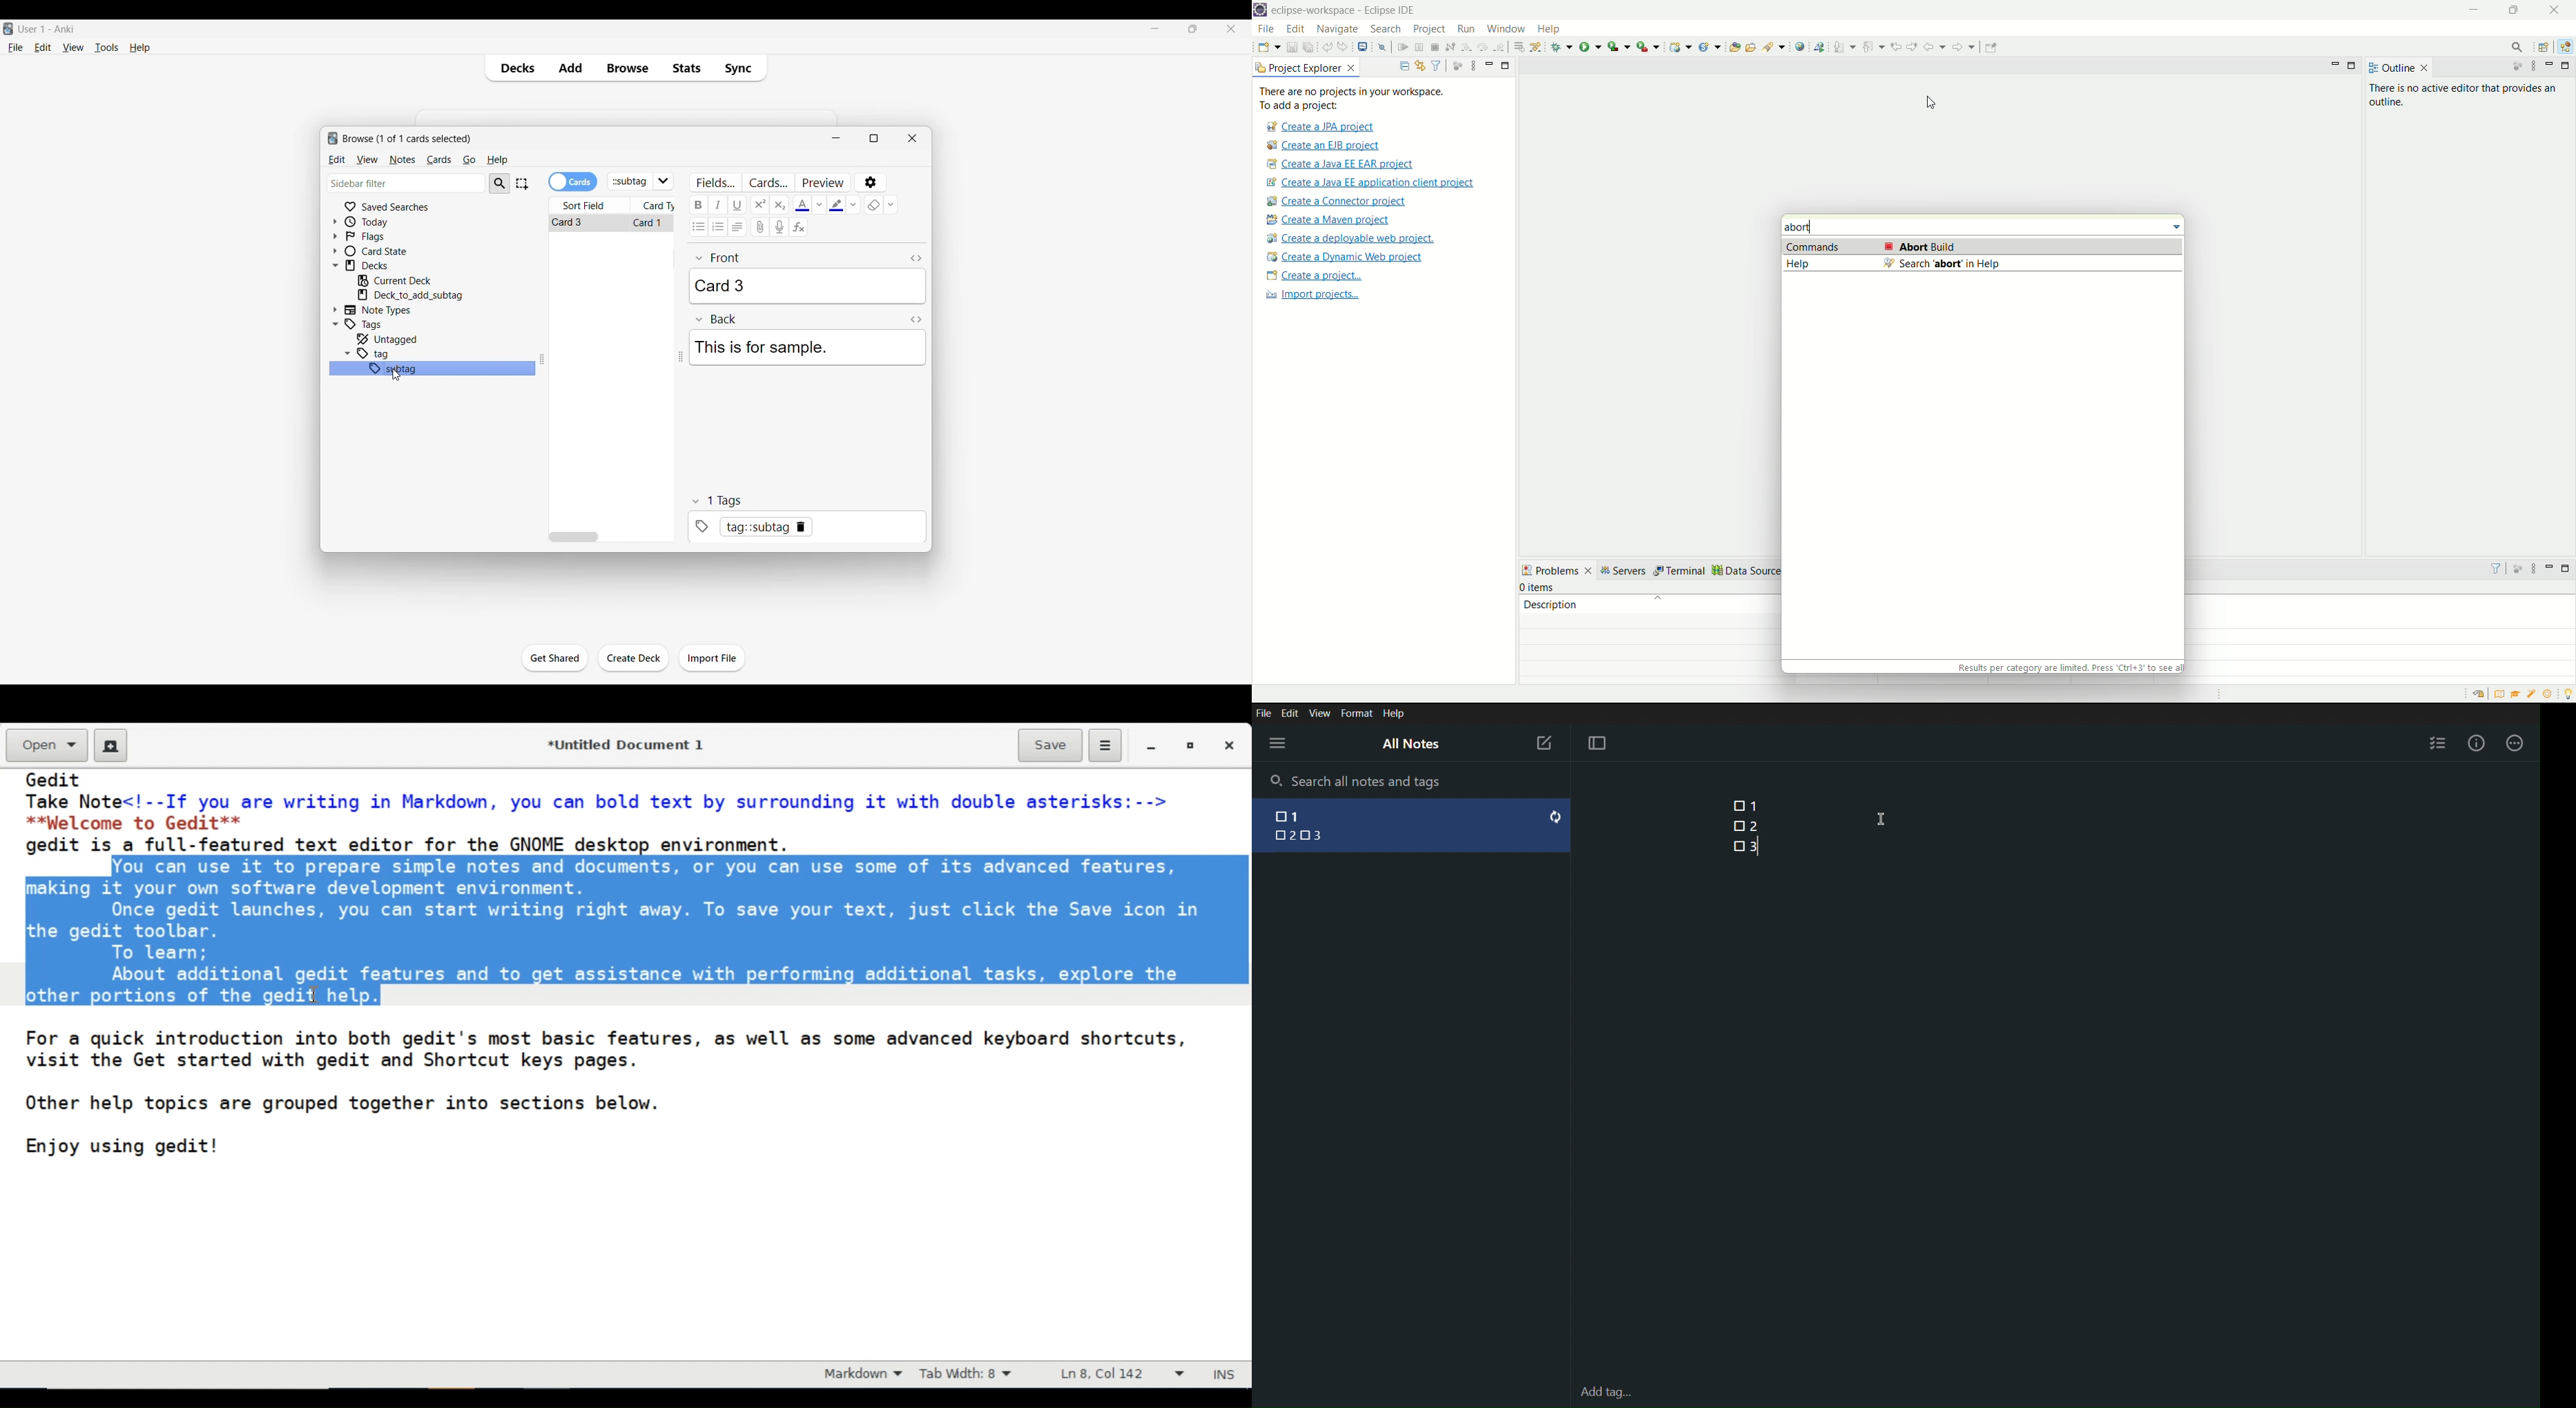 This screenshot has width=2576, height=1428. What do you see at coordinates (1619, 47) in the screenshot?
I see `coverage` at bounding box center [1619, 47].